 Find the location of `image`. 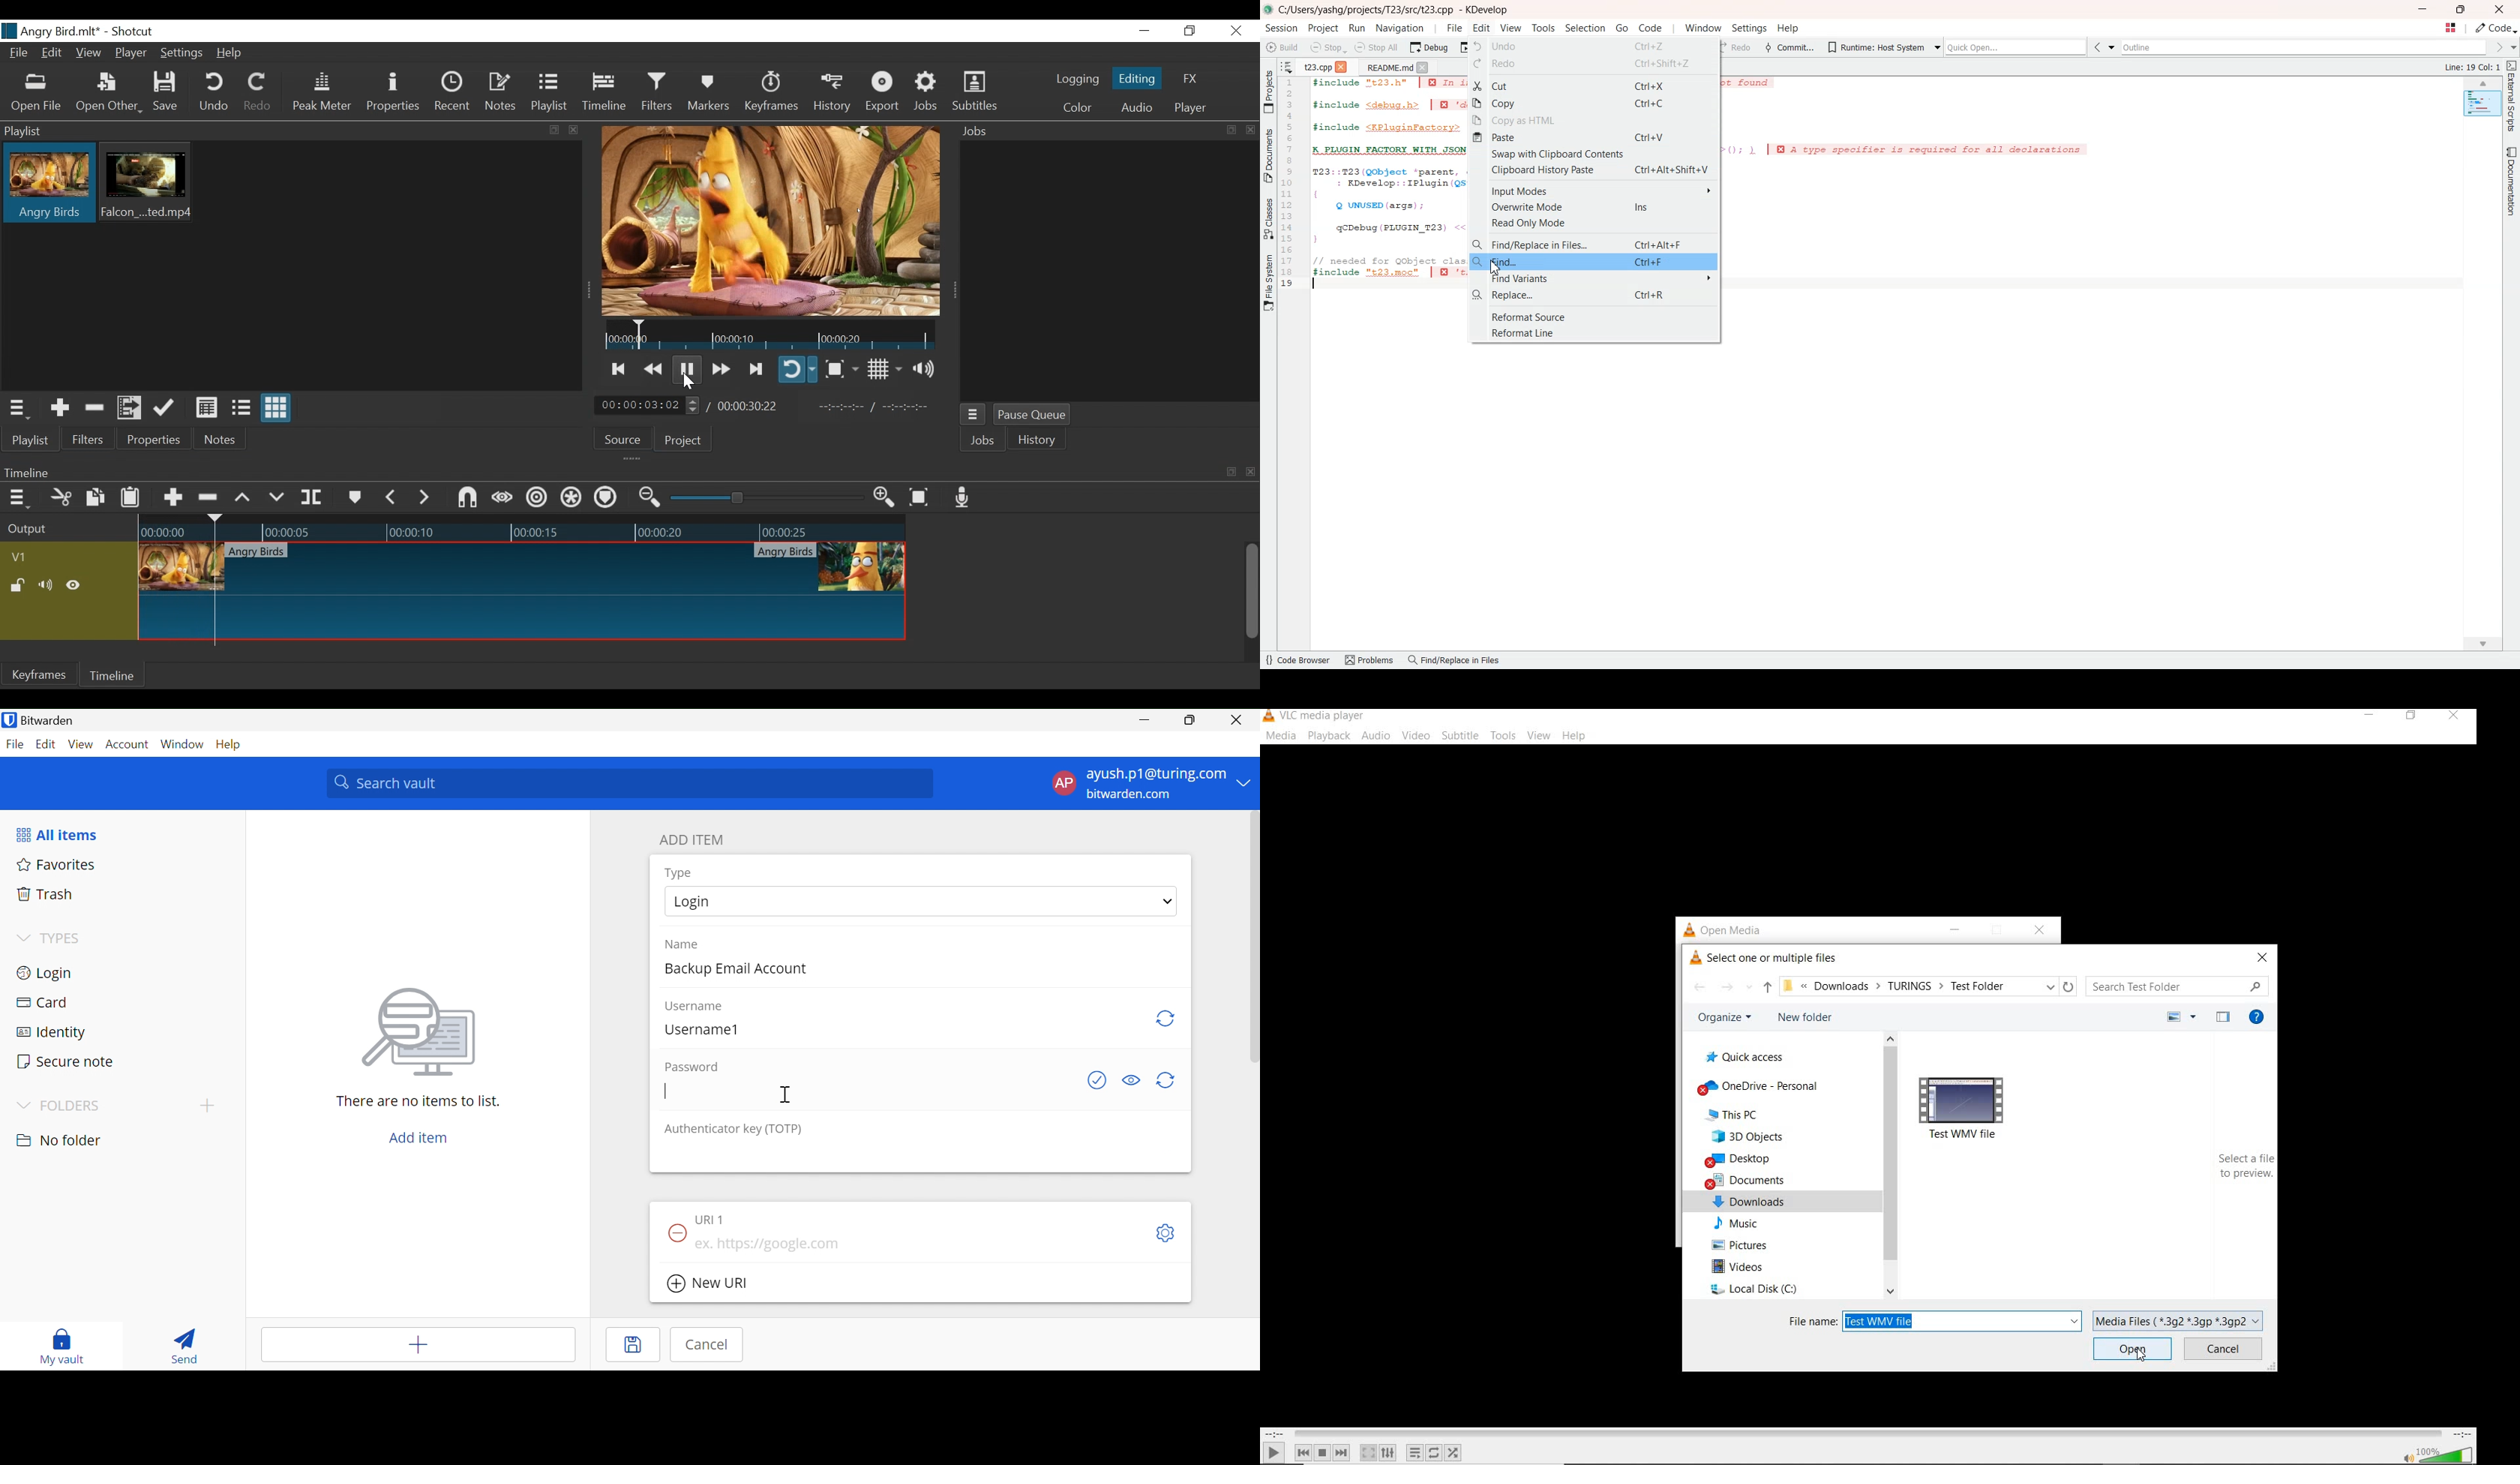

image is located at coordinates (419, 1034).